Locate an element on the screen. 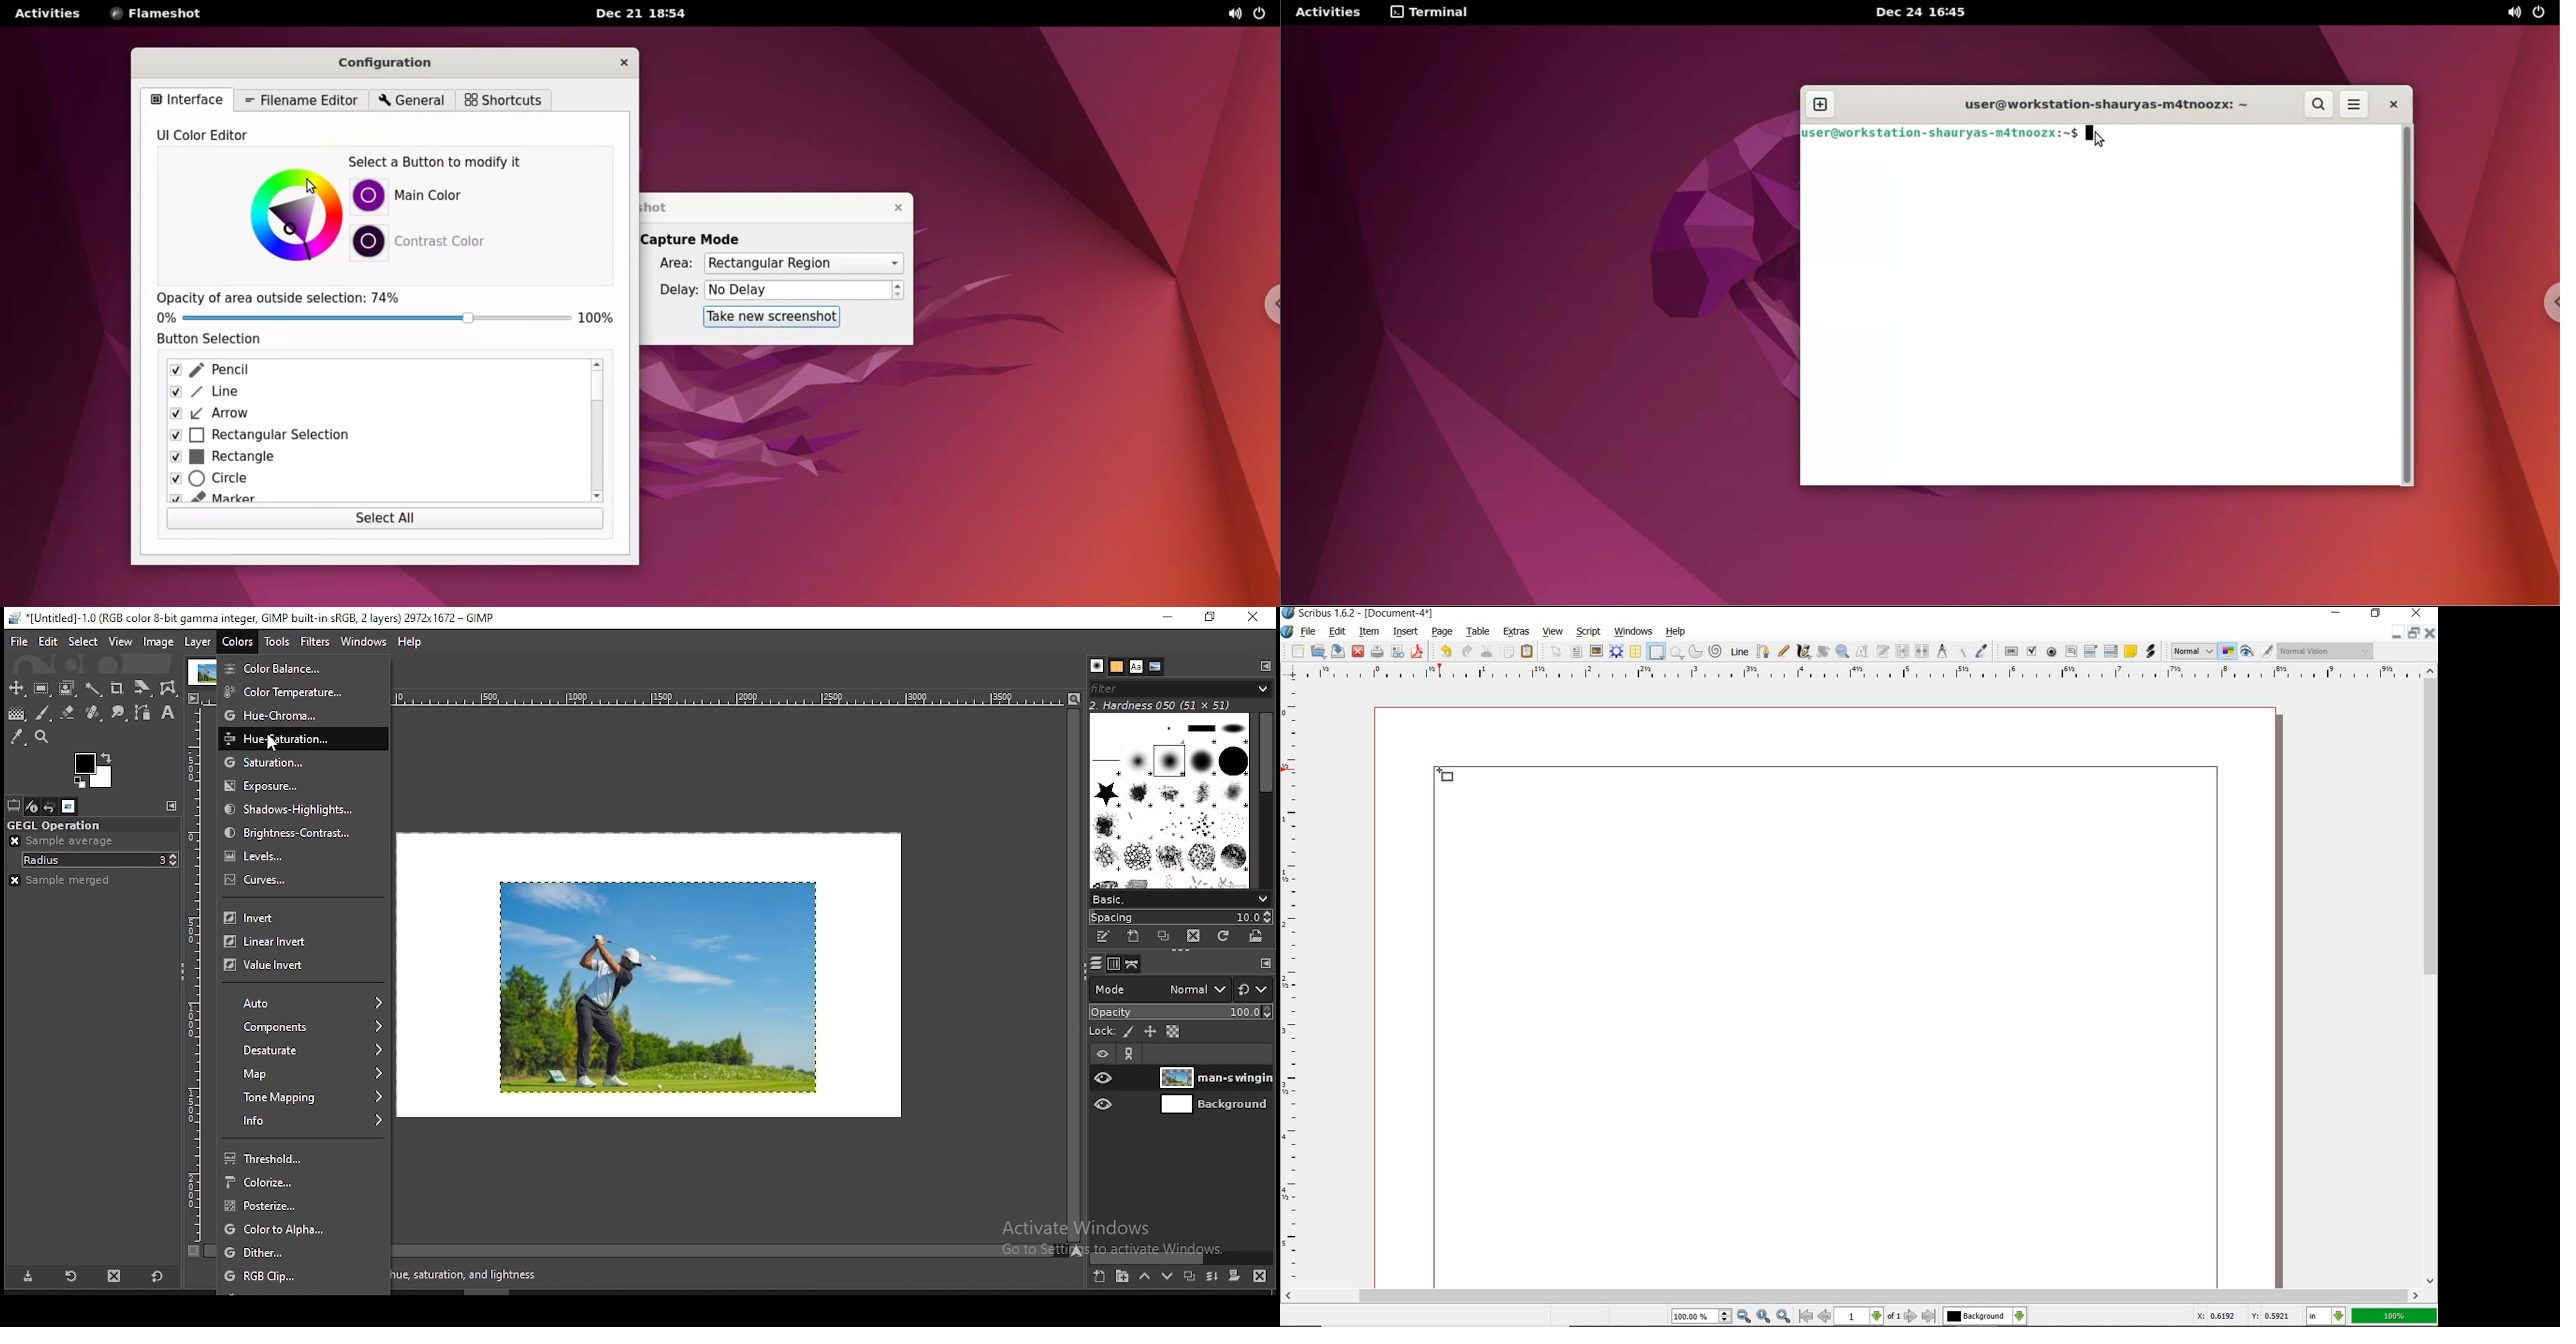  RGB clip is located at coordinates (304, 1275).